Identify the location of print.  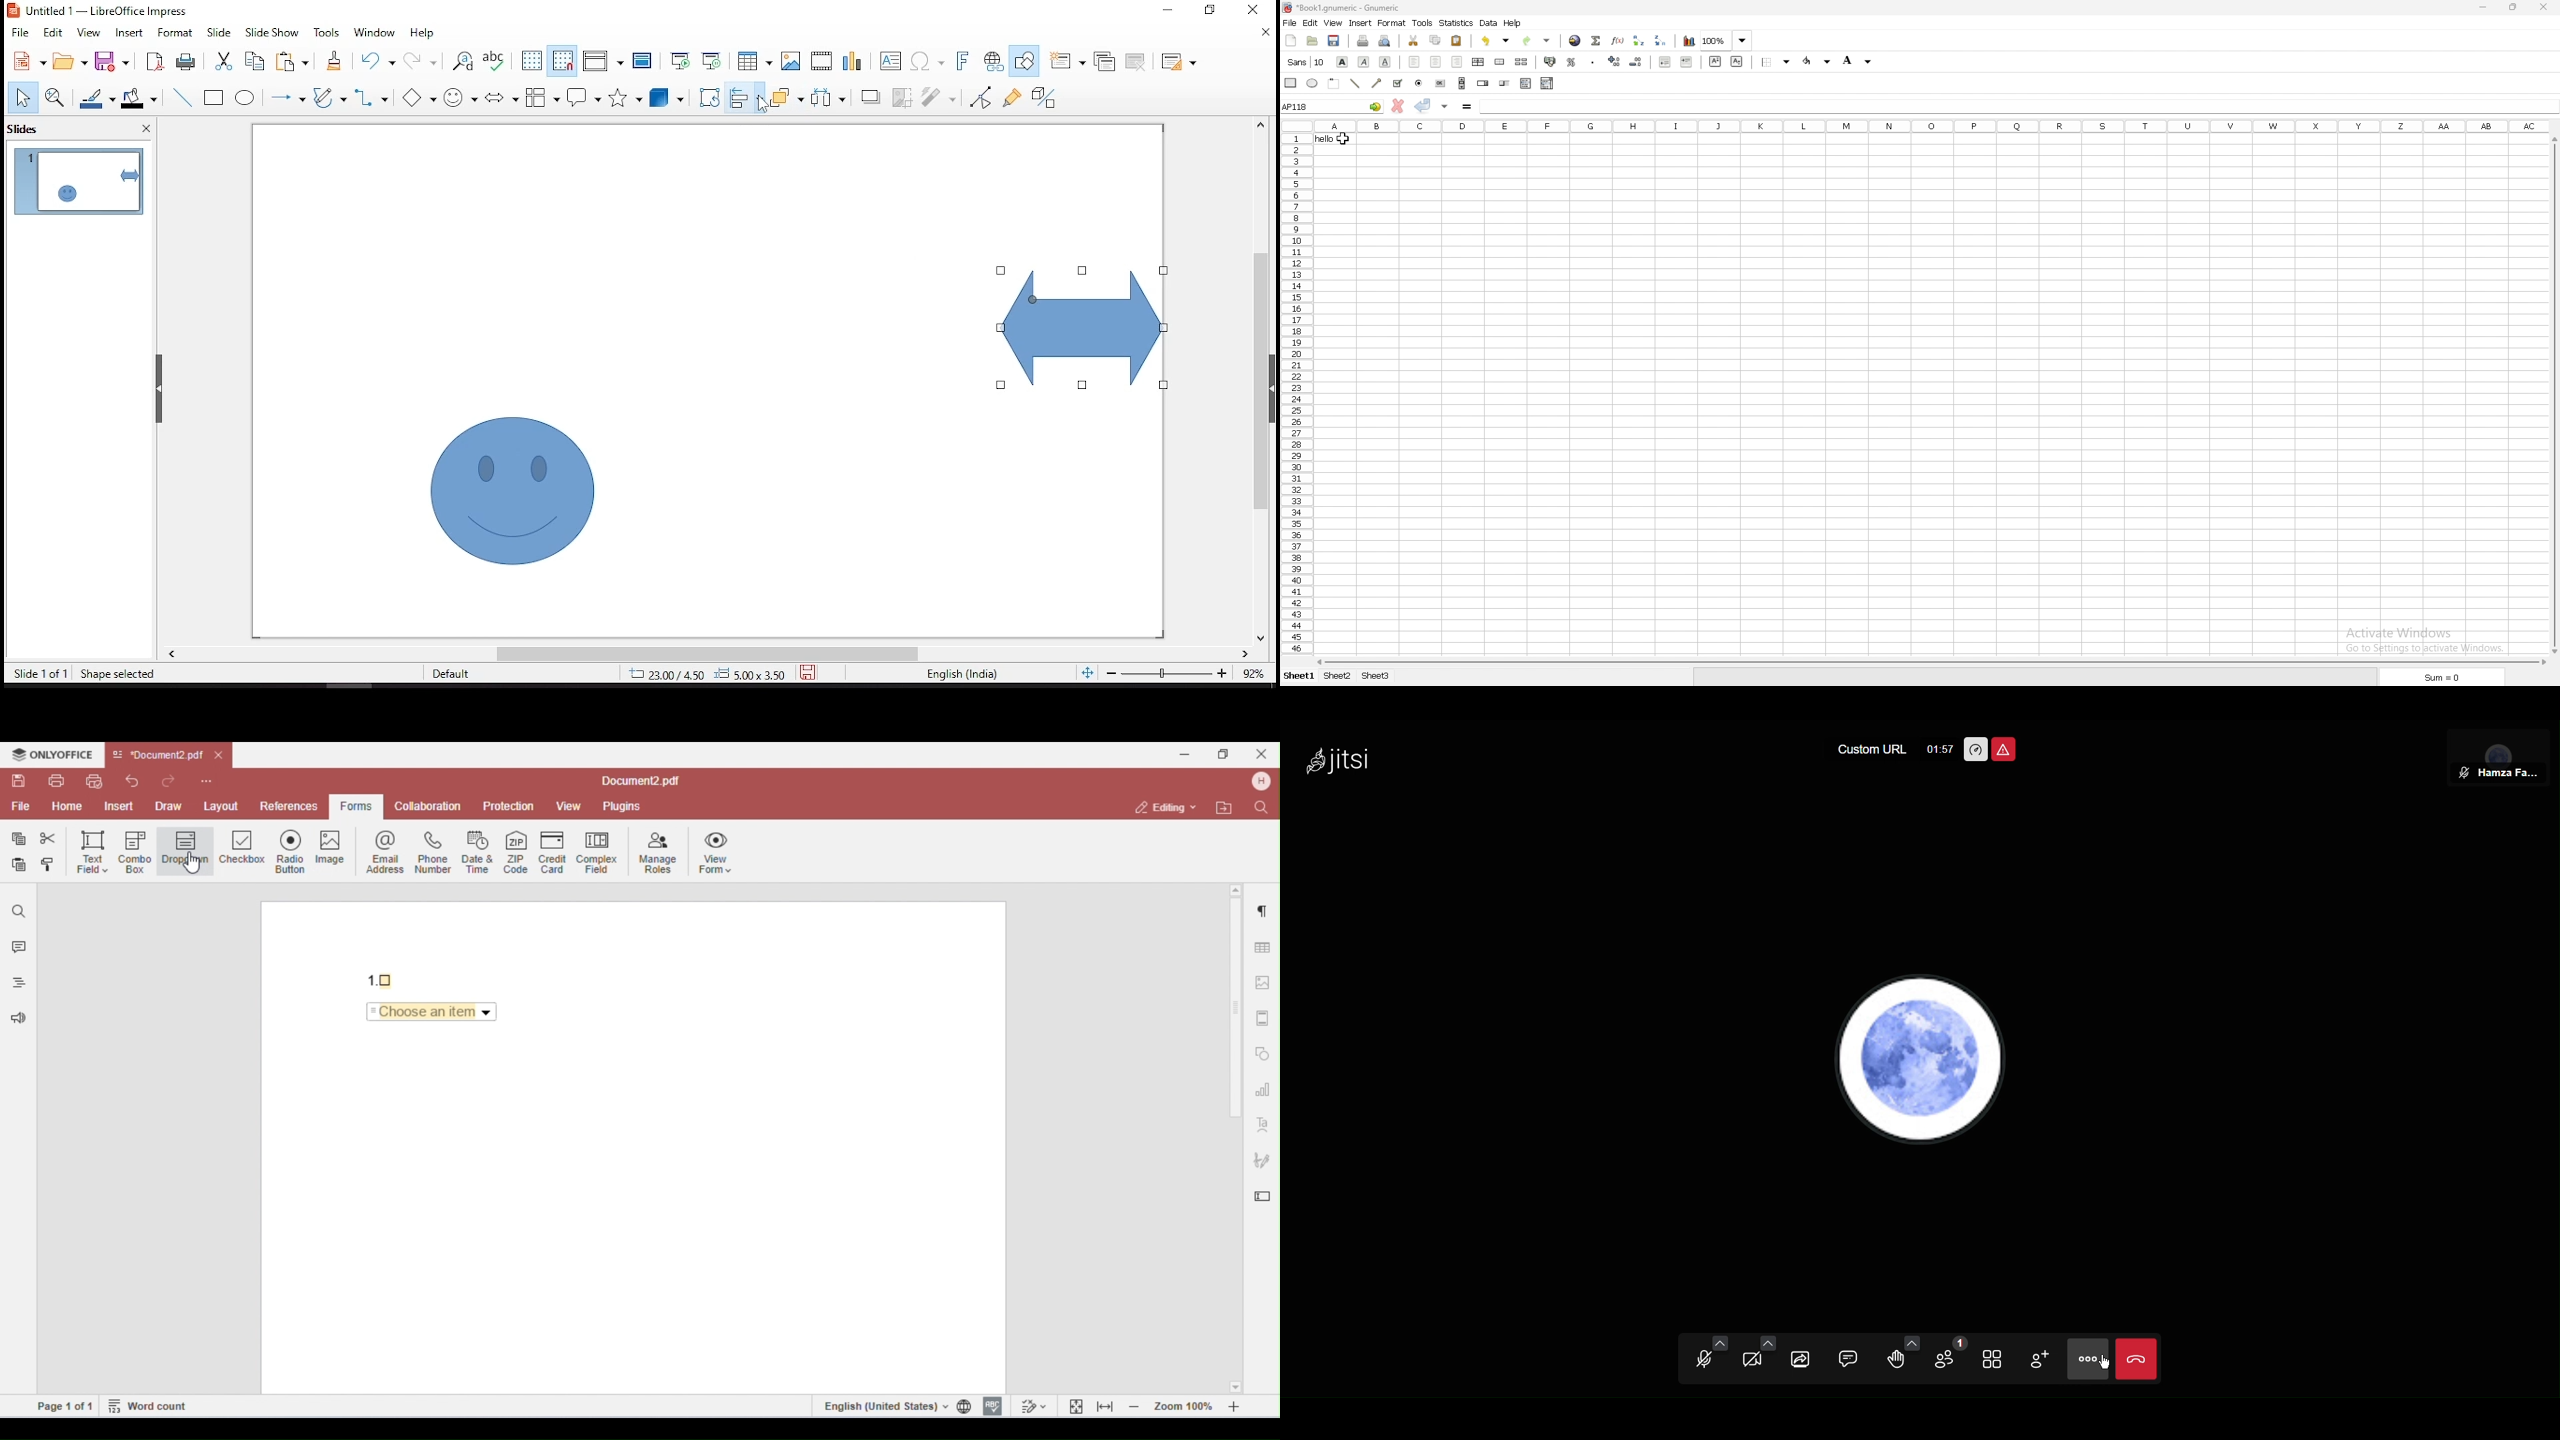
(185, 62).